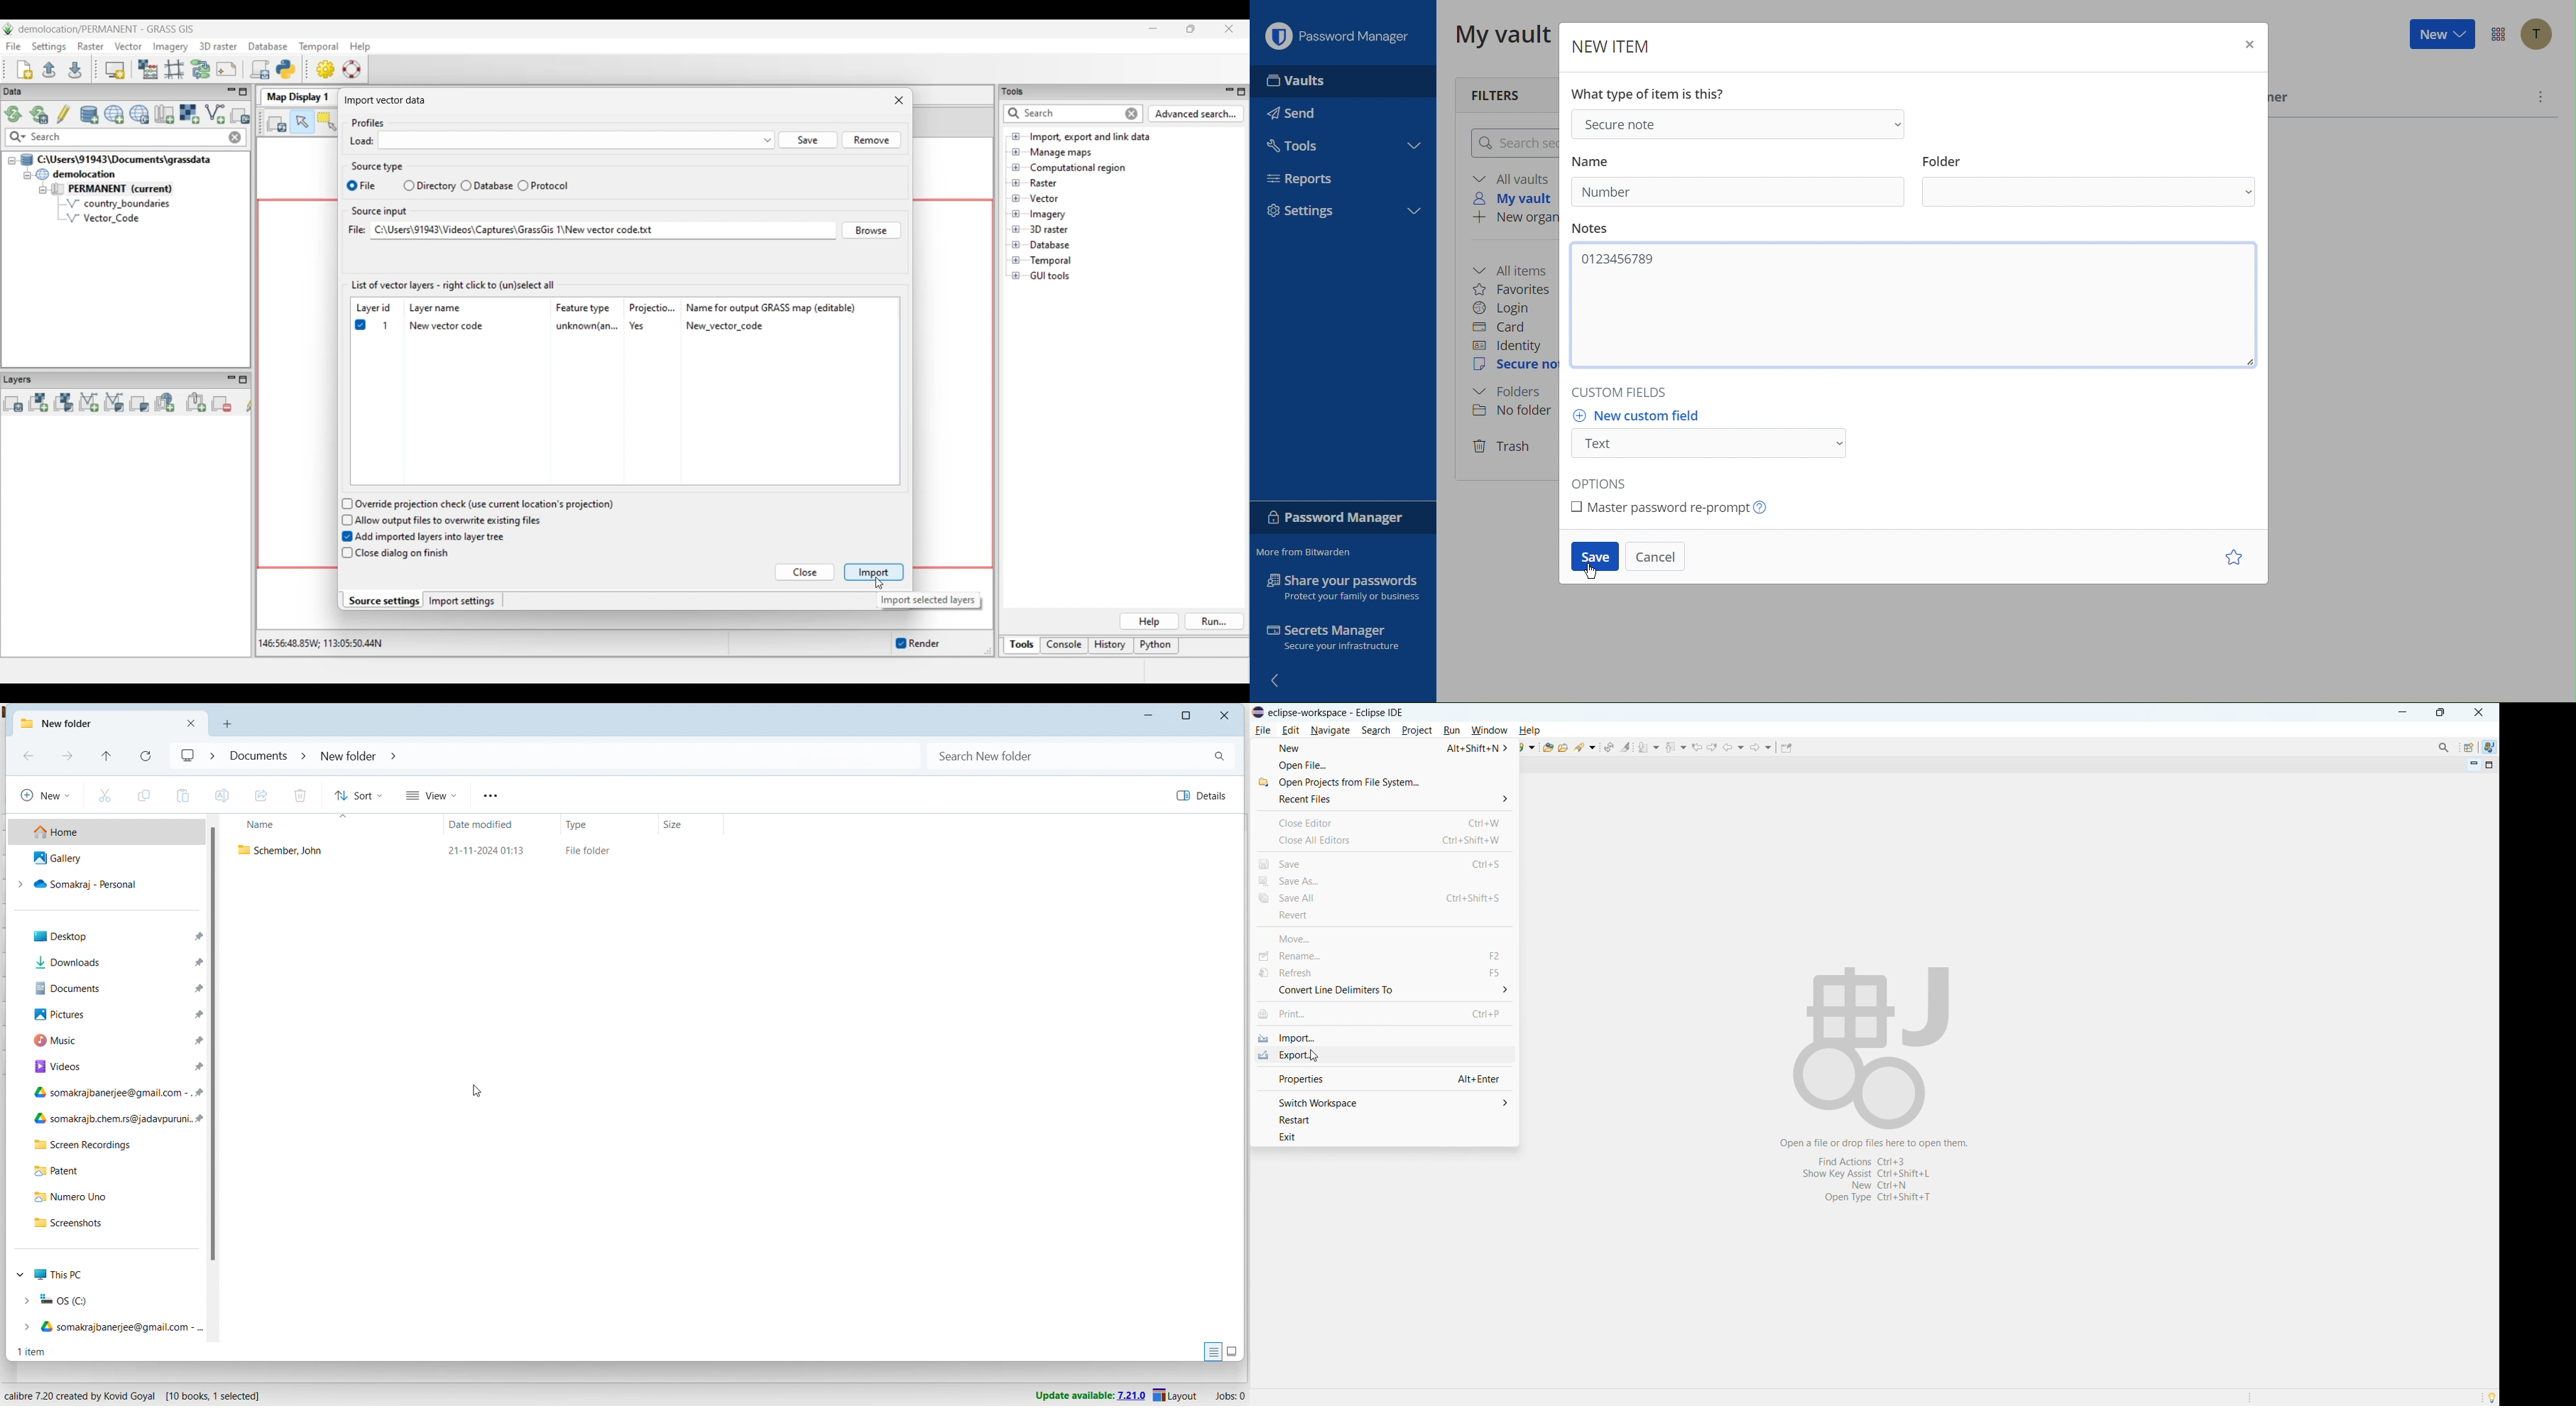 This screenshot has width=2576, height=1428. What do you see at coordinates (228, 724) in the screenshot?
I see `open new window` at bounding box center [228, 724].